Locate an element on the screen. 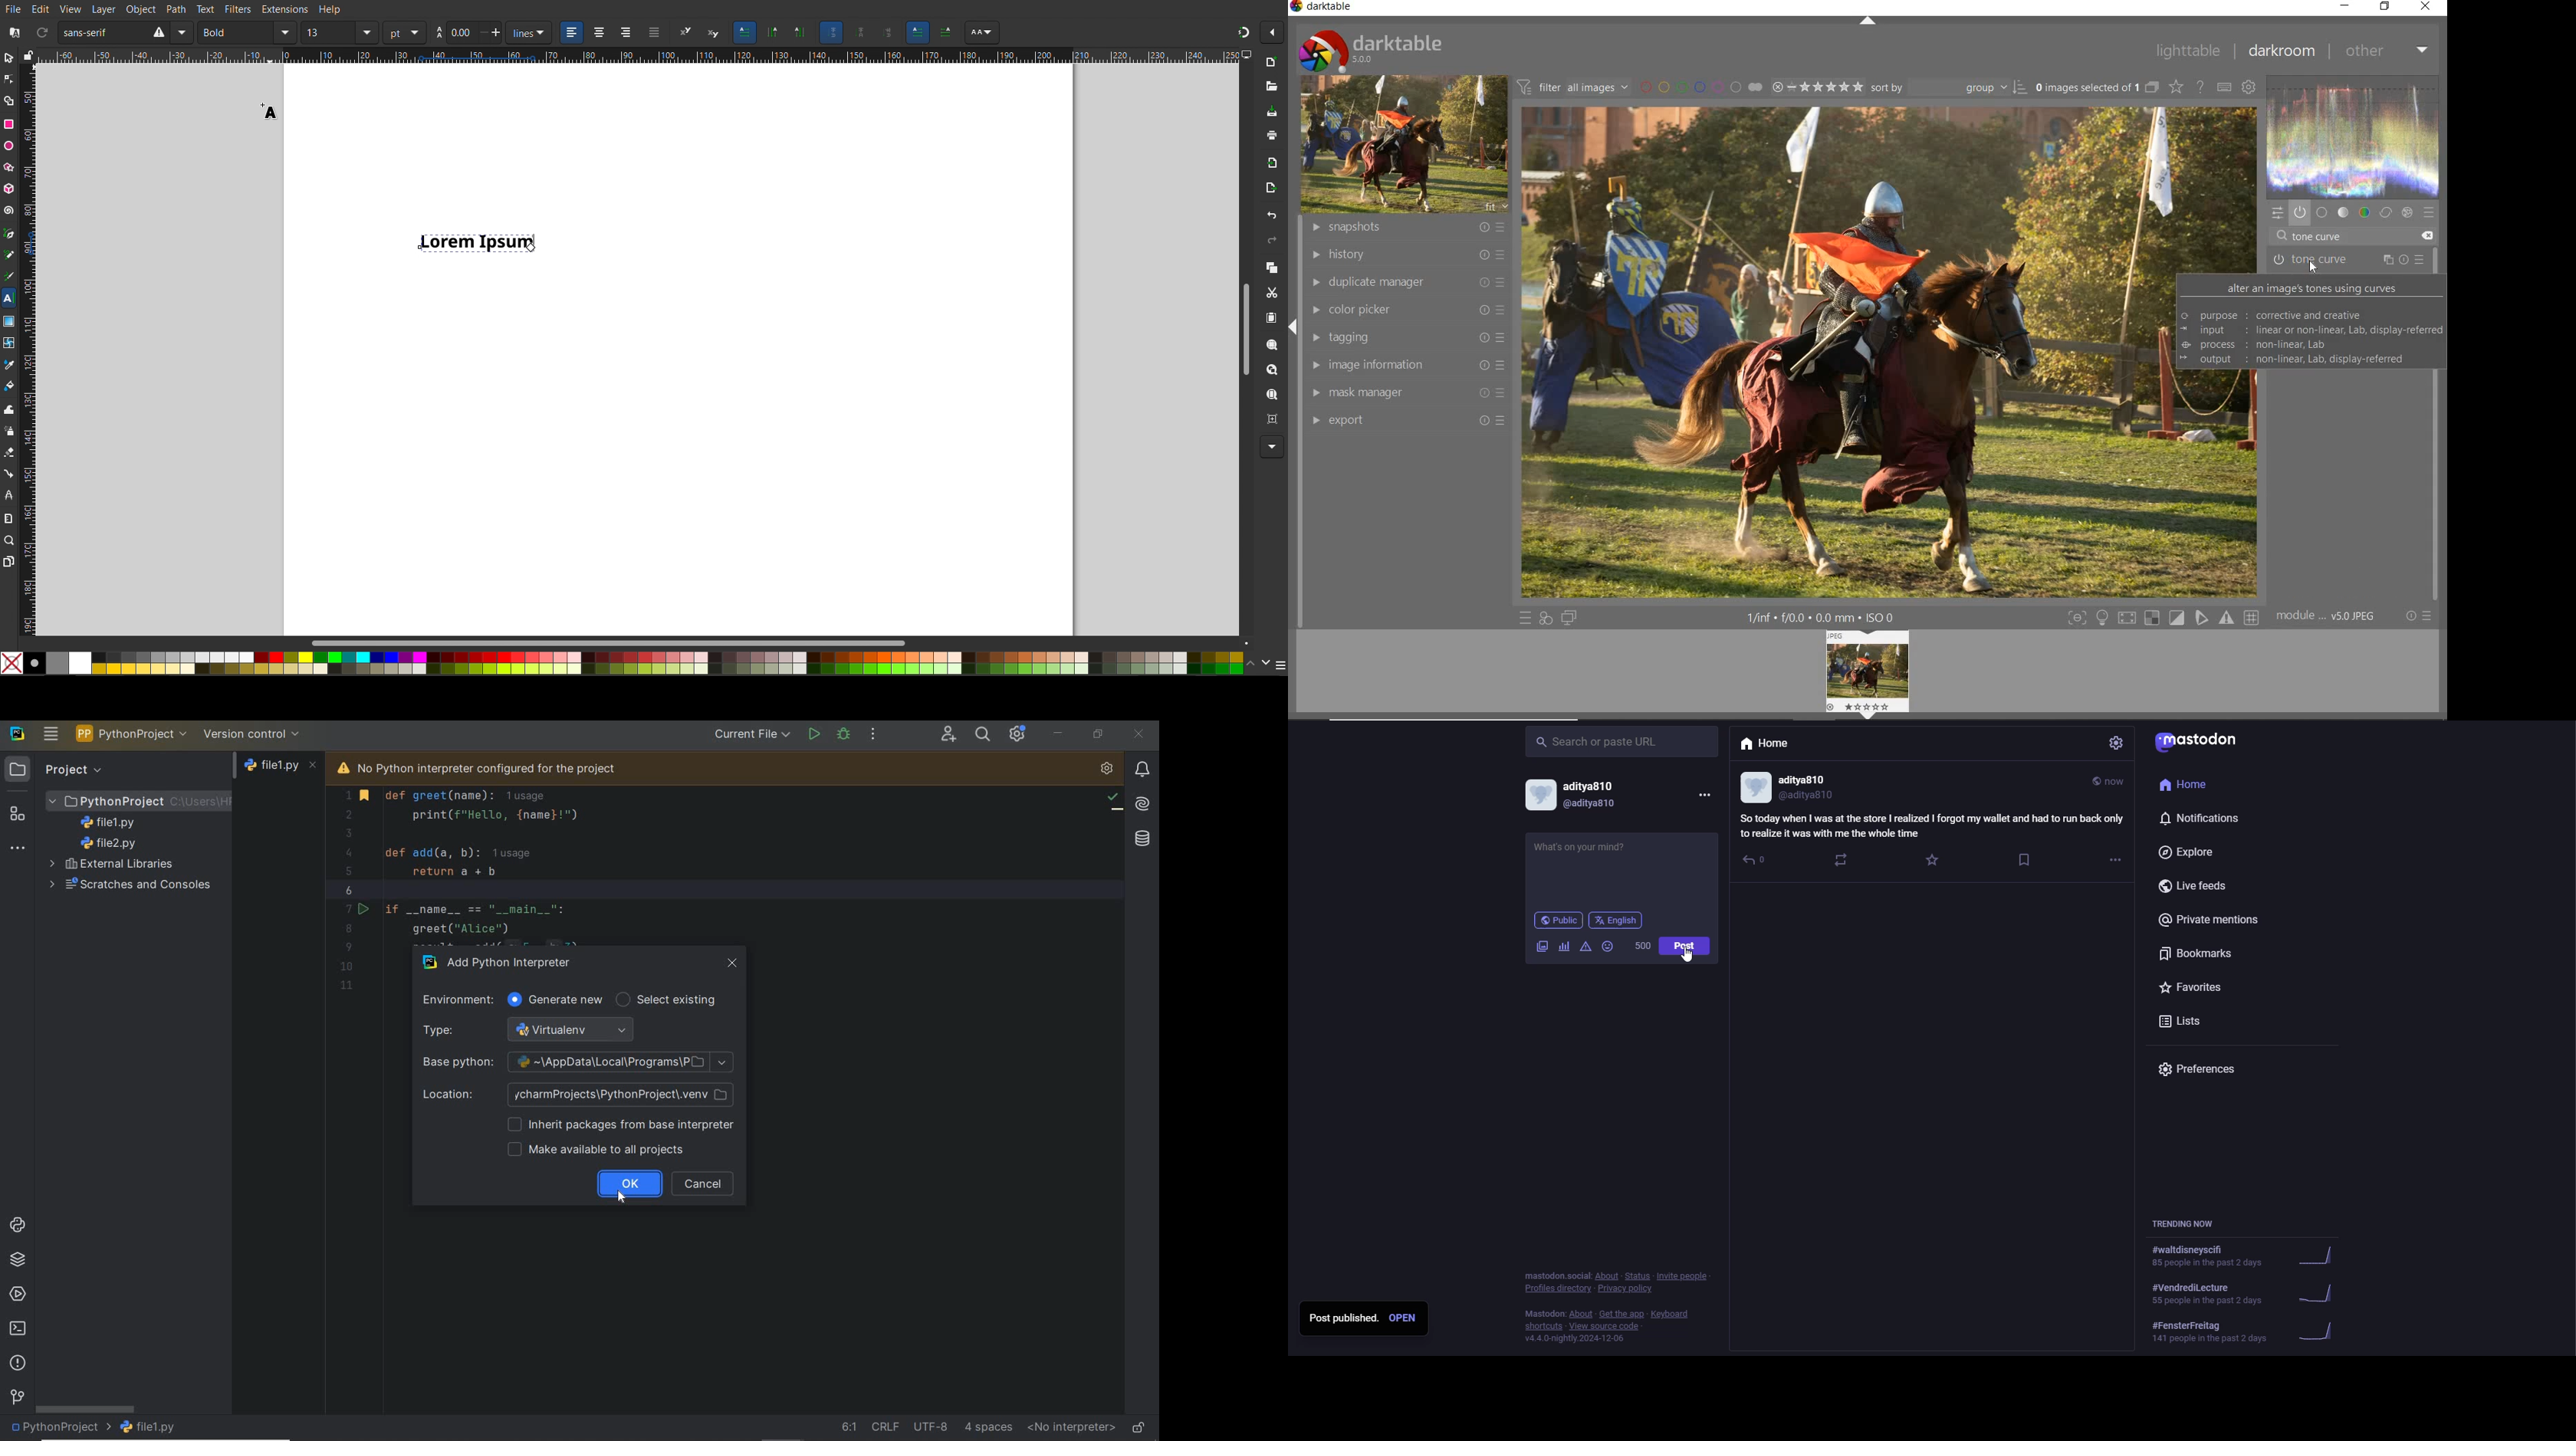 This screenshot has width=2576, height=1456. Vertical text, left to right is located at coordinates (798, 34).